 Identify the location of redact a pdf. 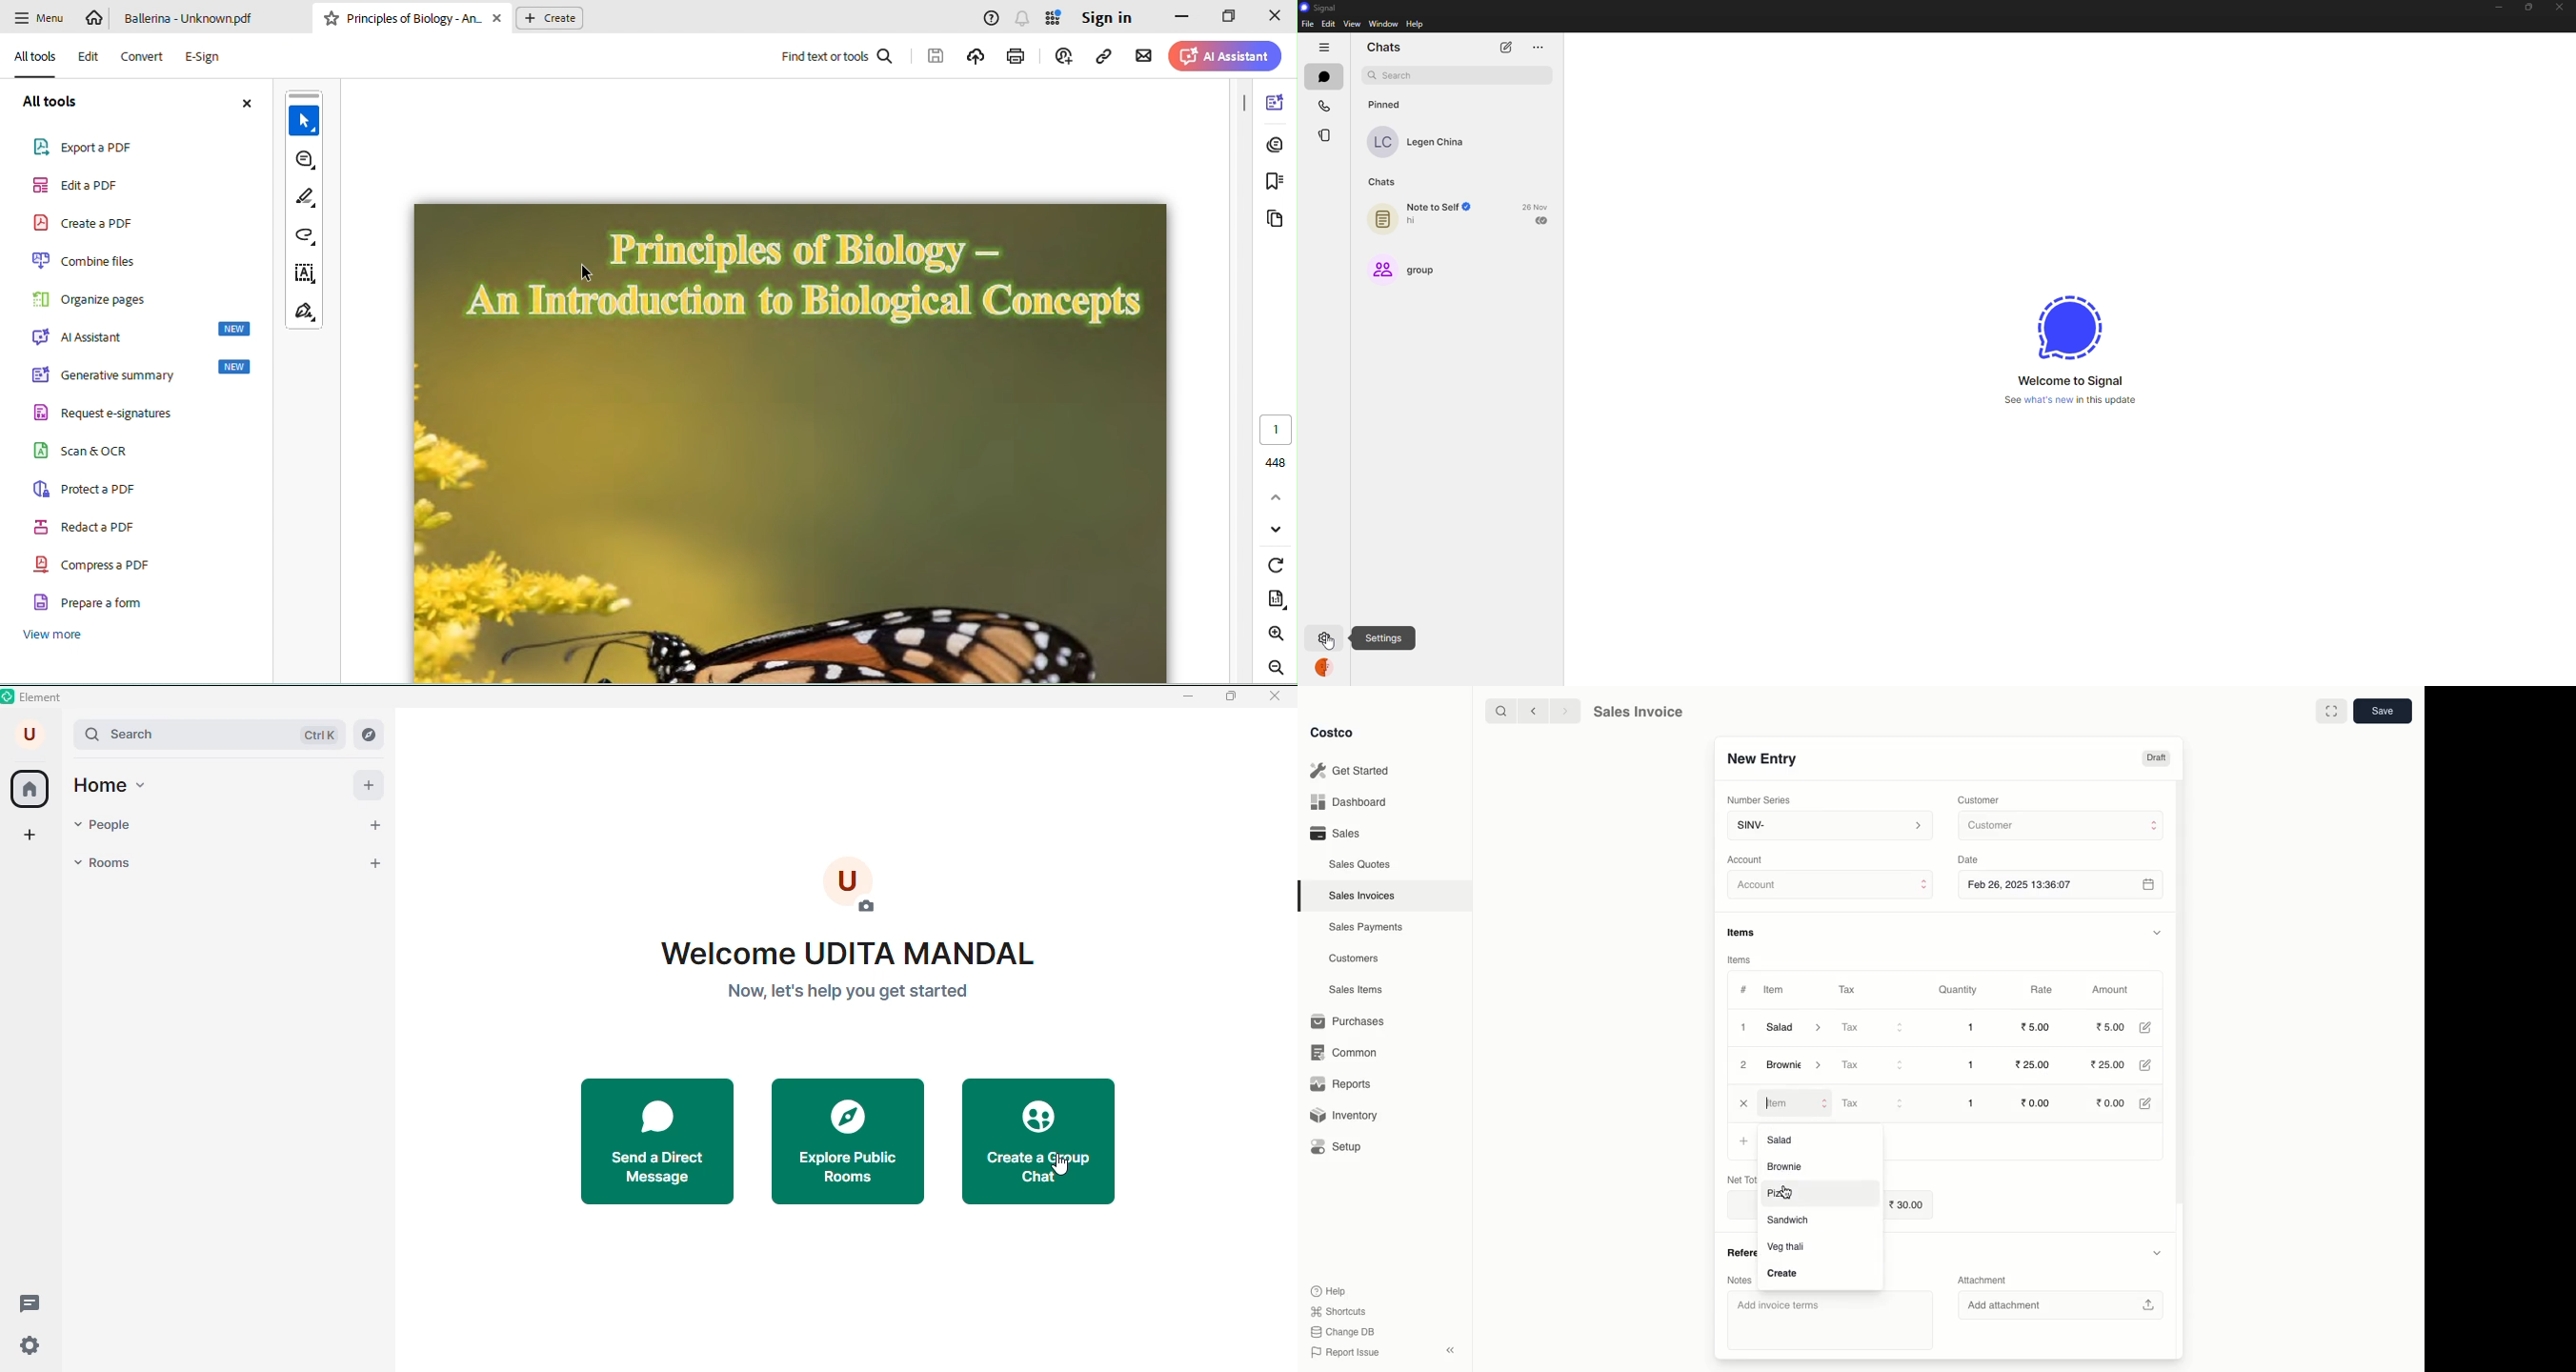
(95, 526).